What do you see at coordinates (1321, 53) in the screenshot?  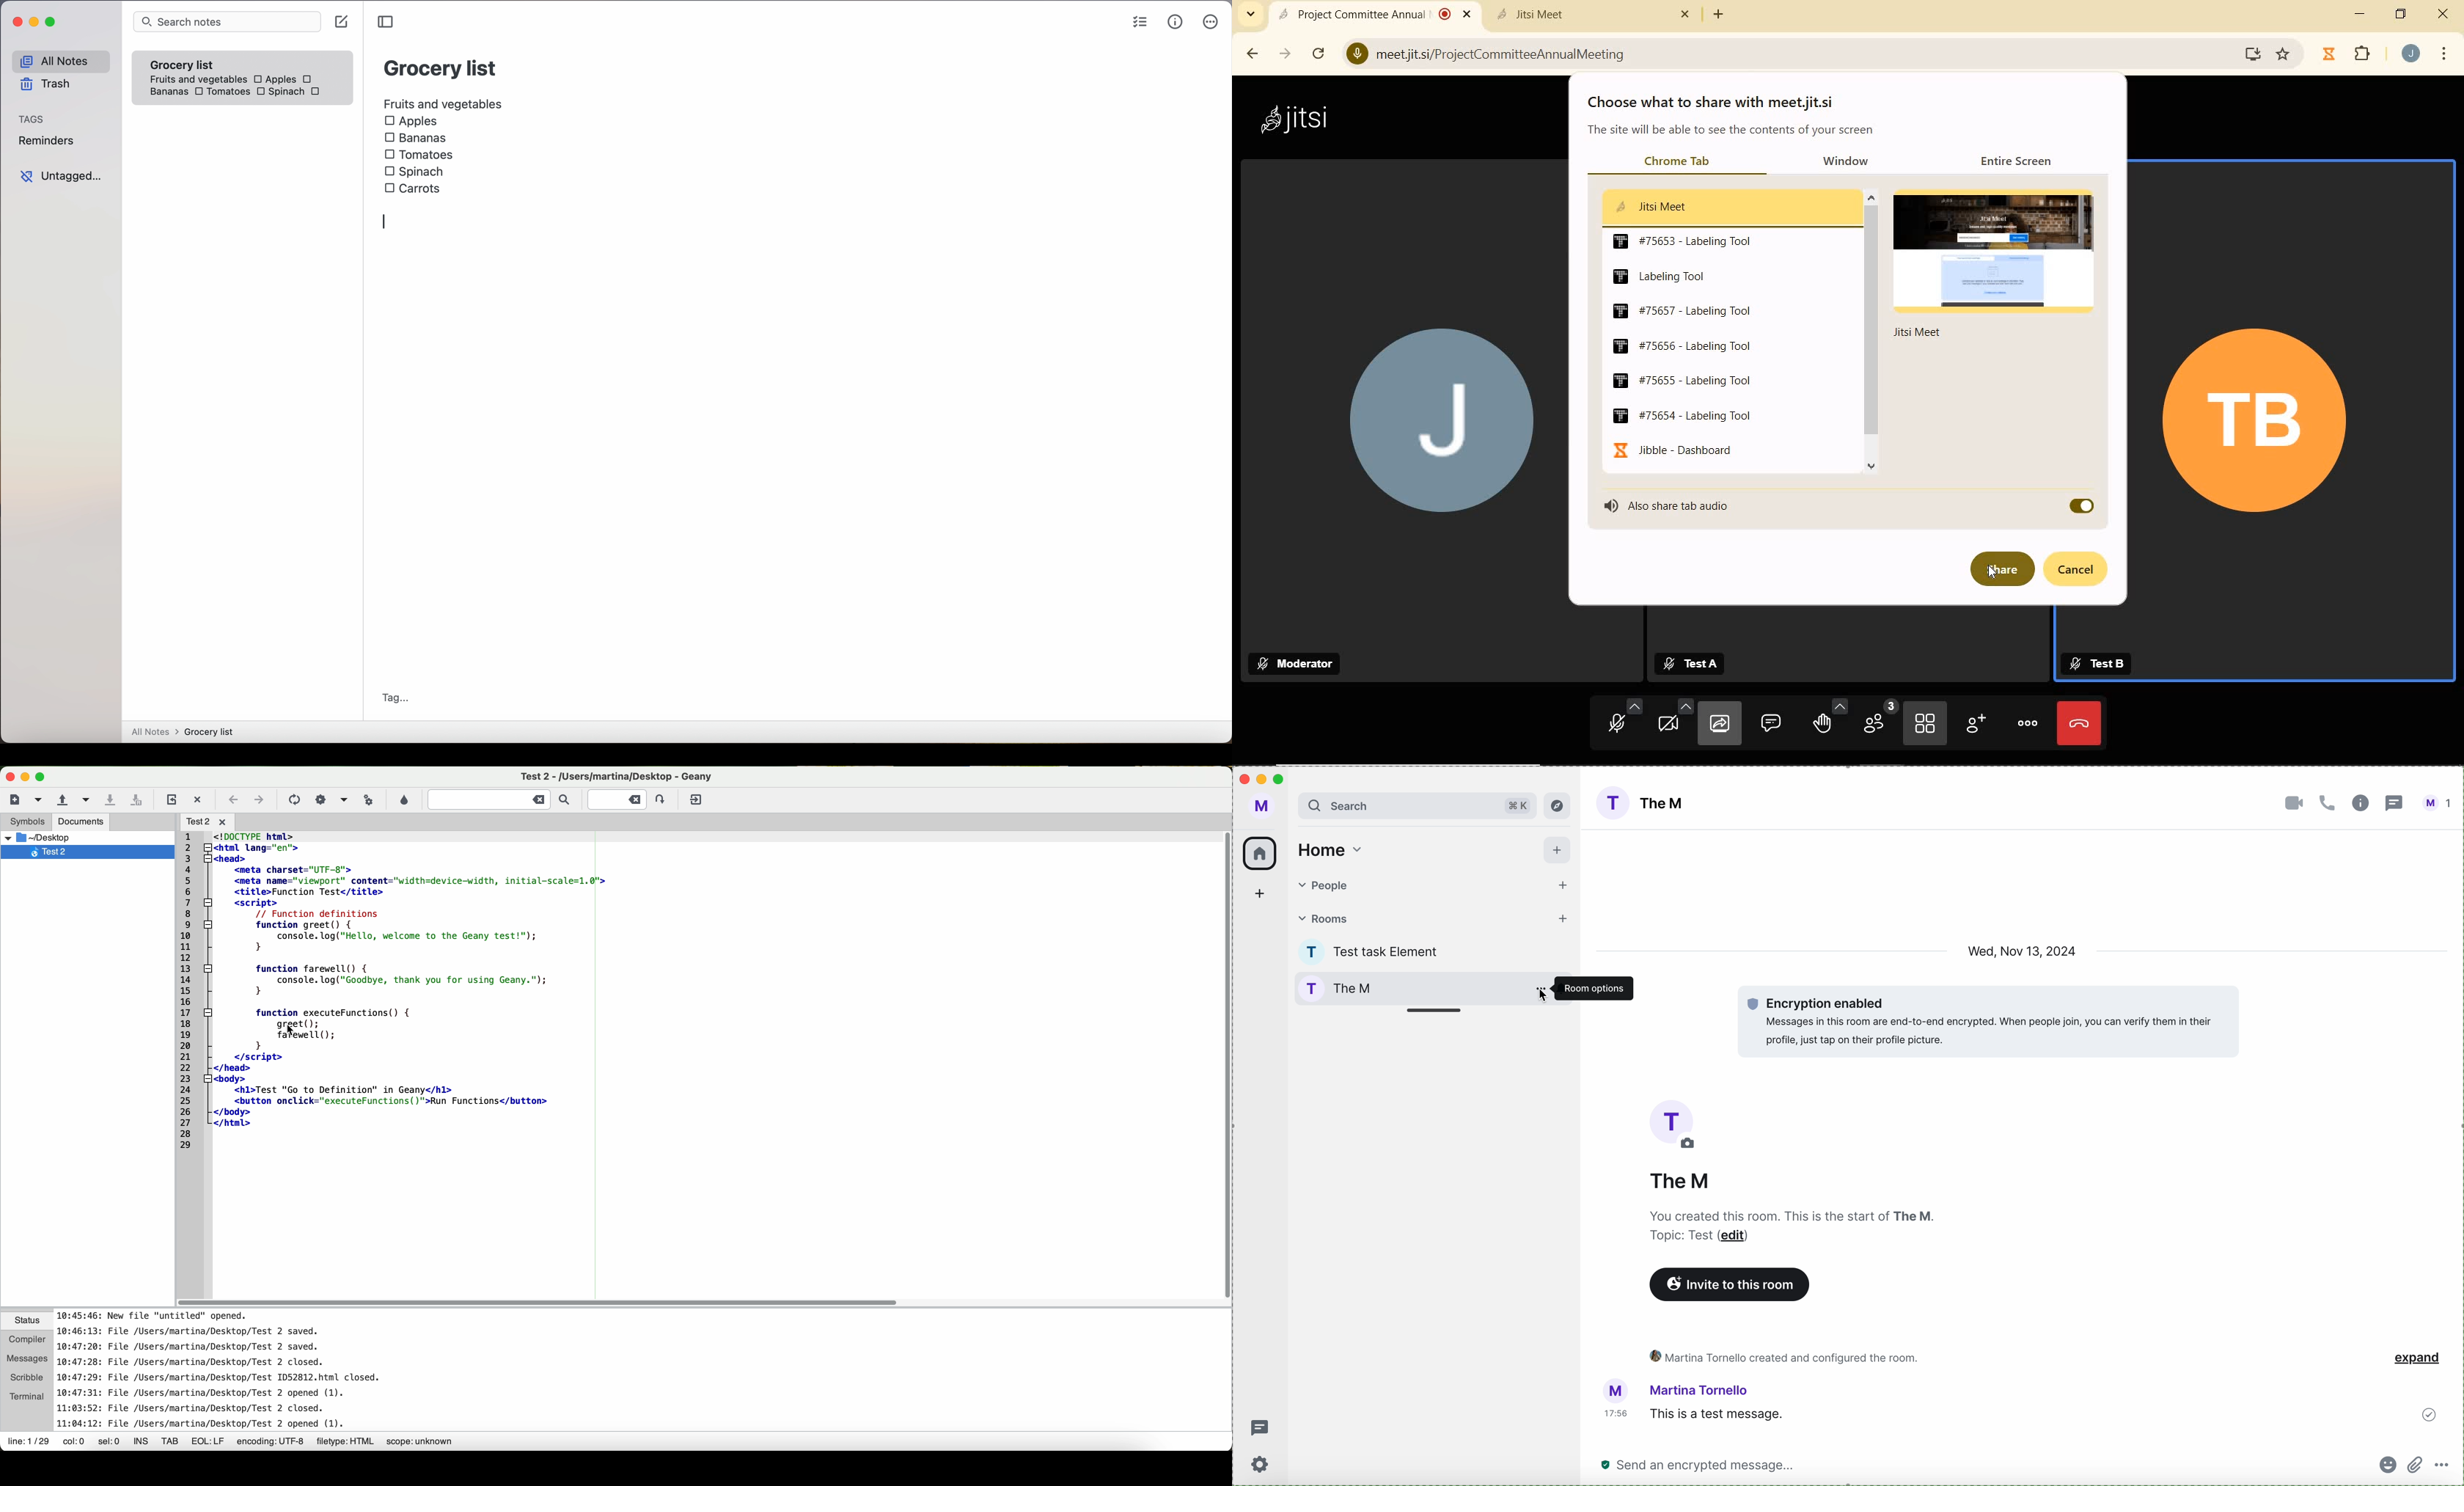 I see `RELOAD` at bounding box center [1321, 53].